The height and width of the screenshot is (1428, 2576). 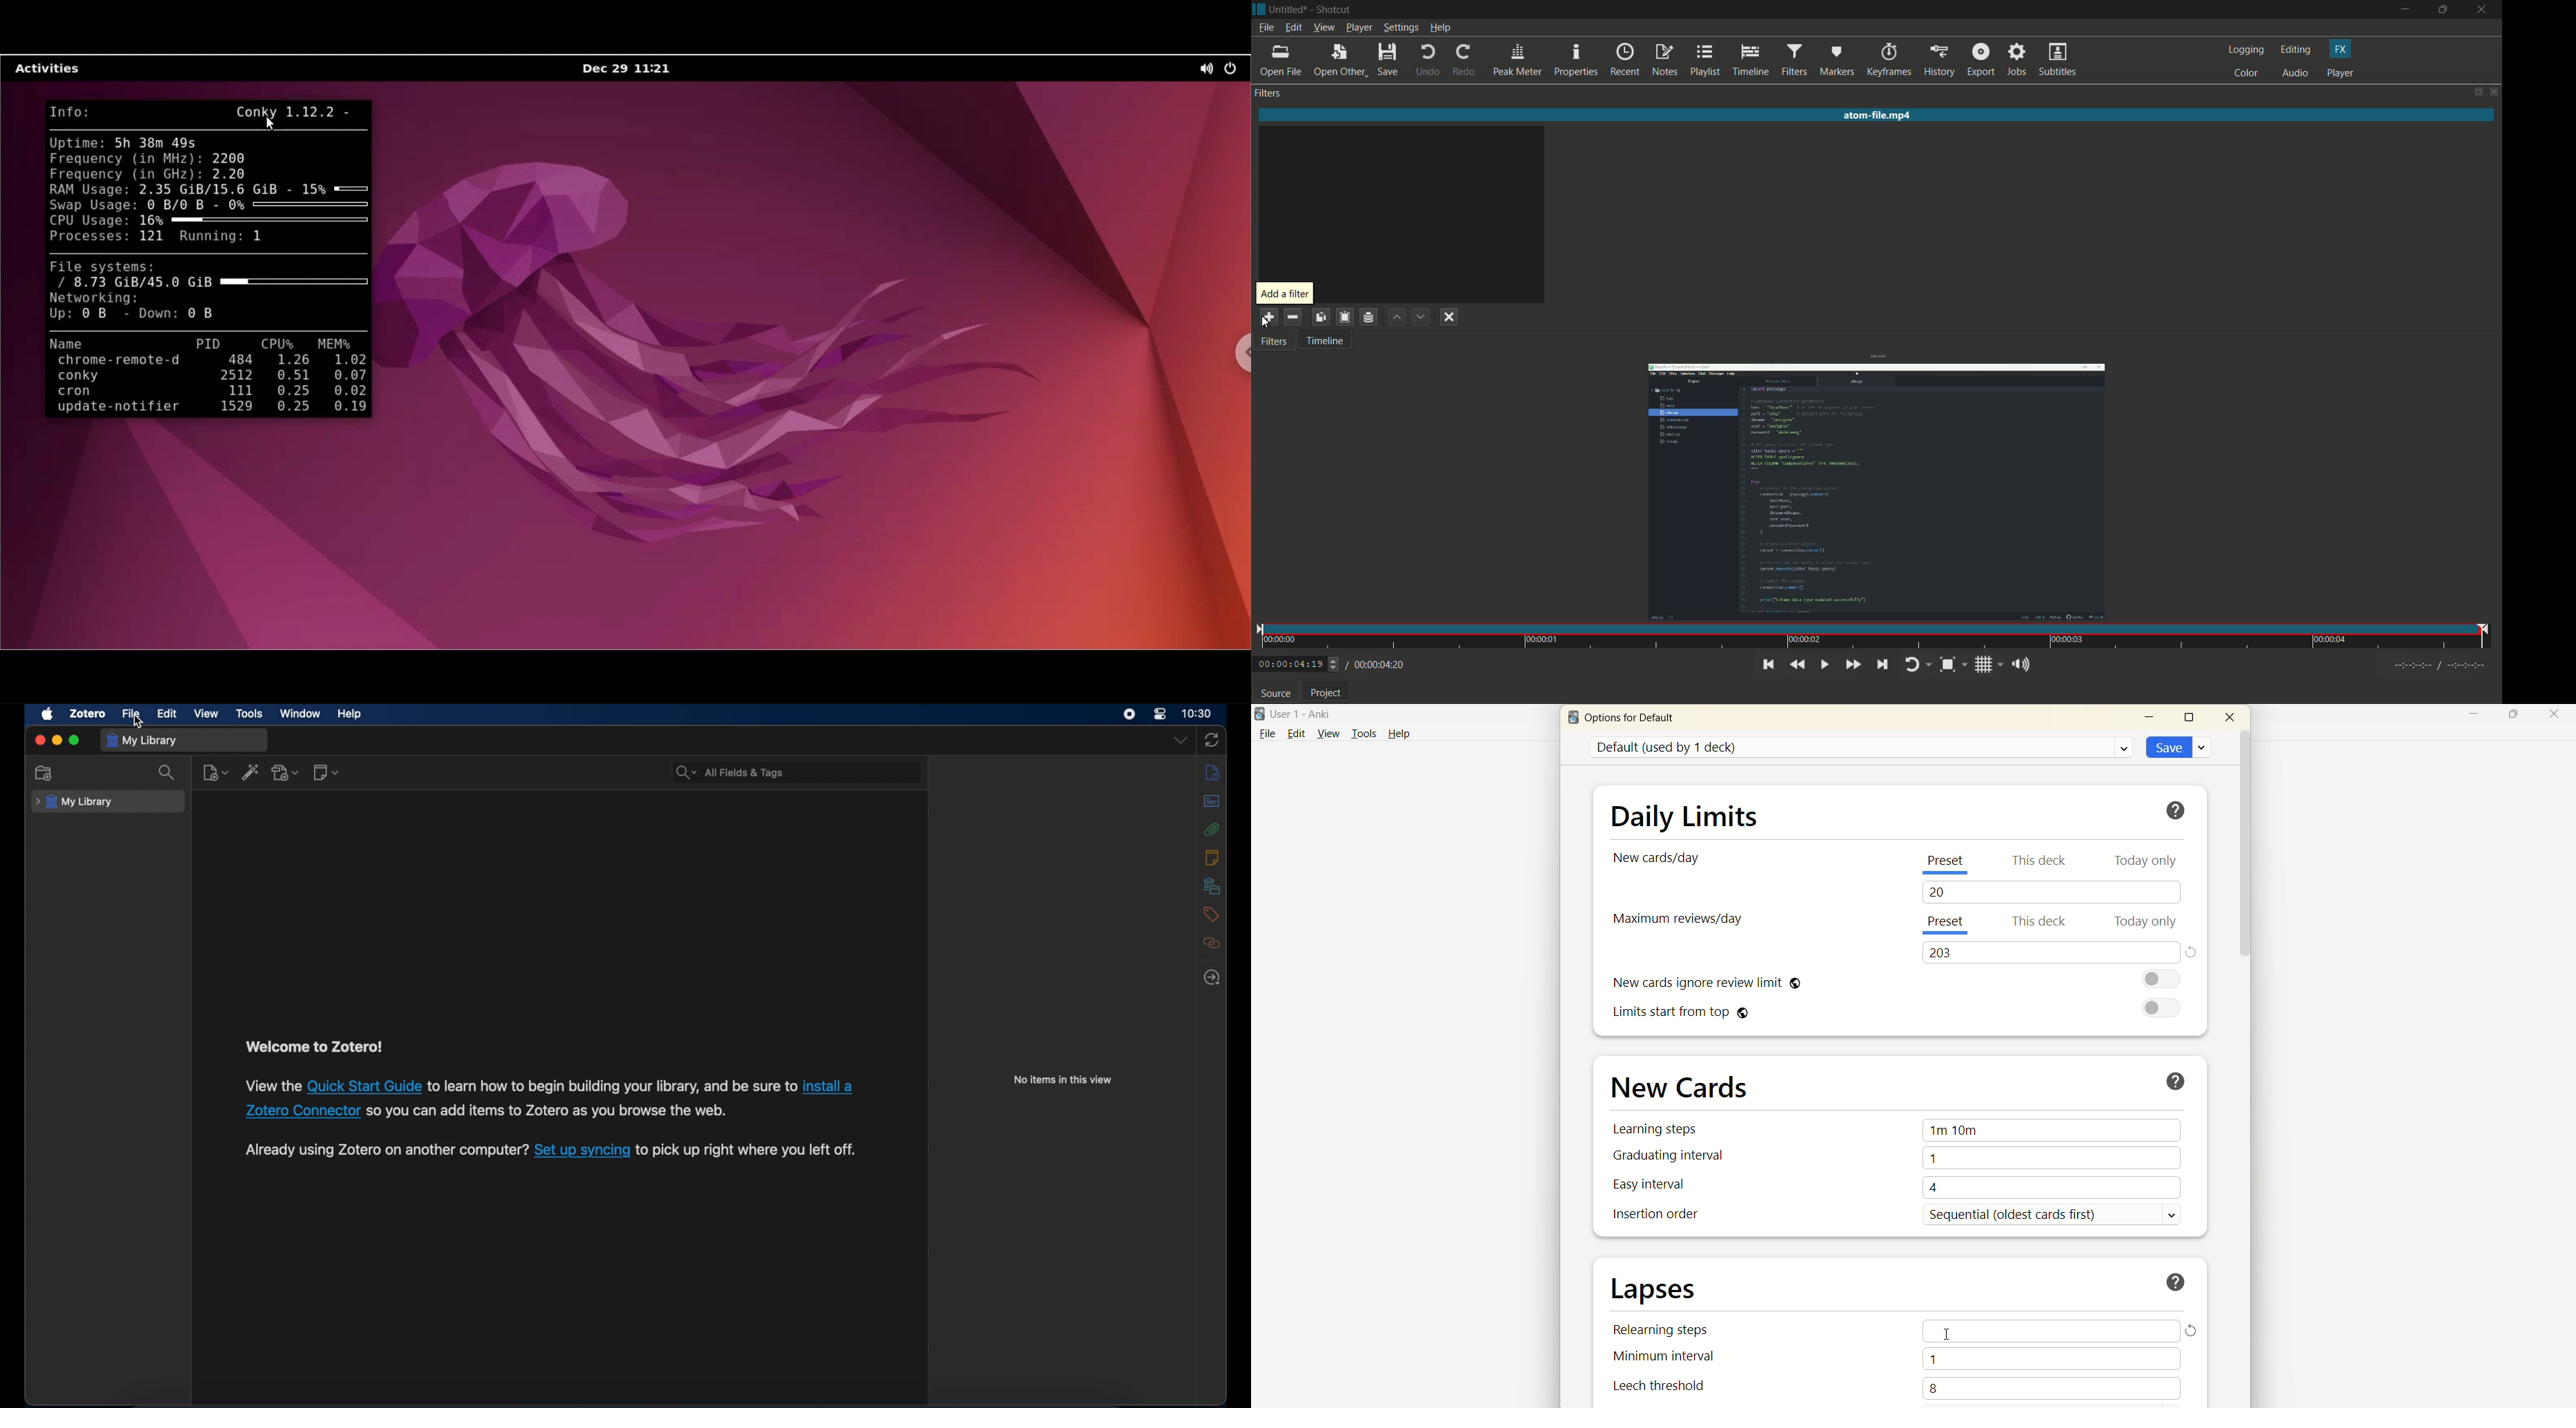 I want to click on all fields & tags, so click(x=730, y=772).